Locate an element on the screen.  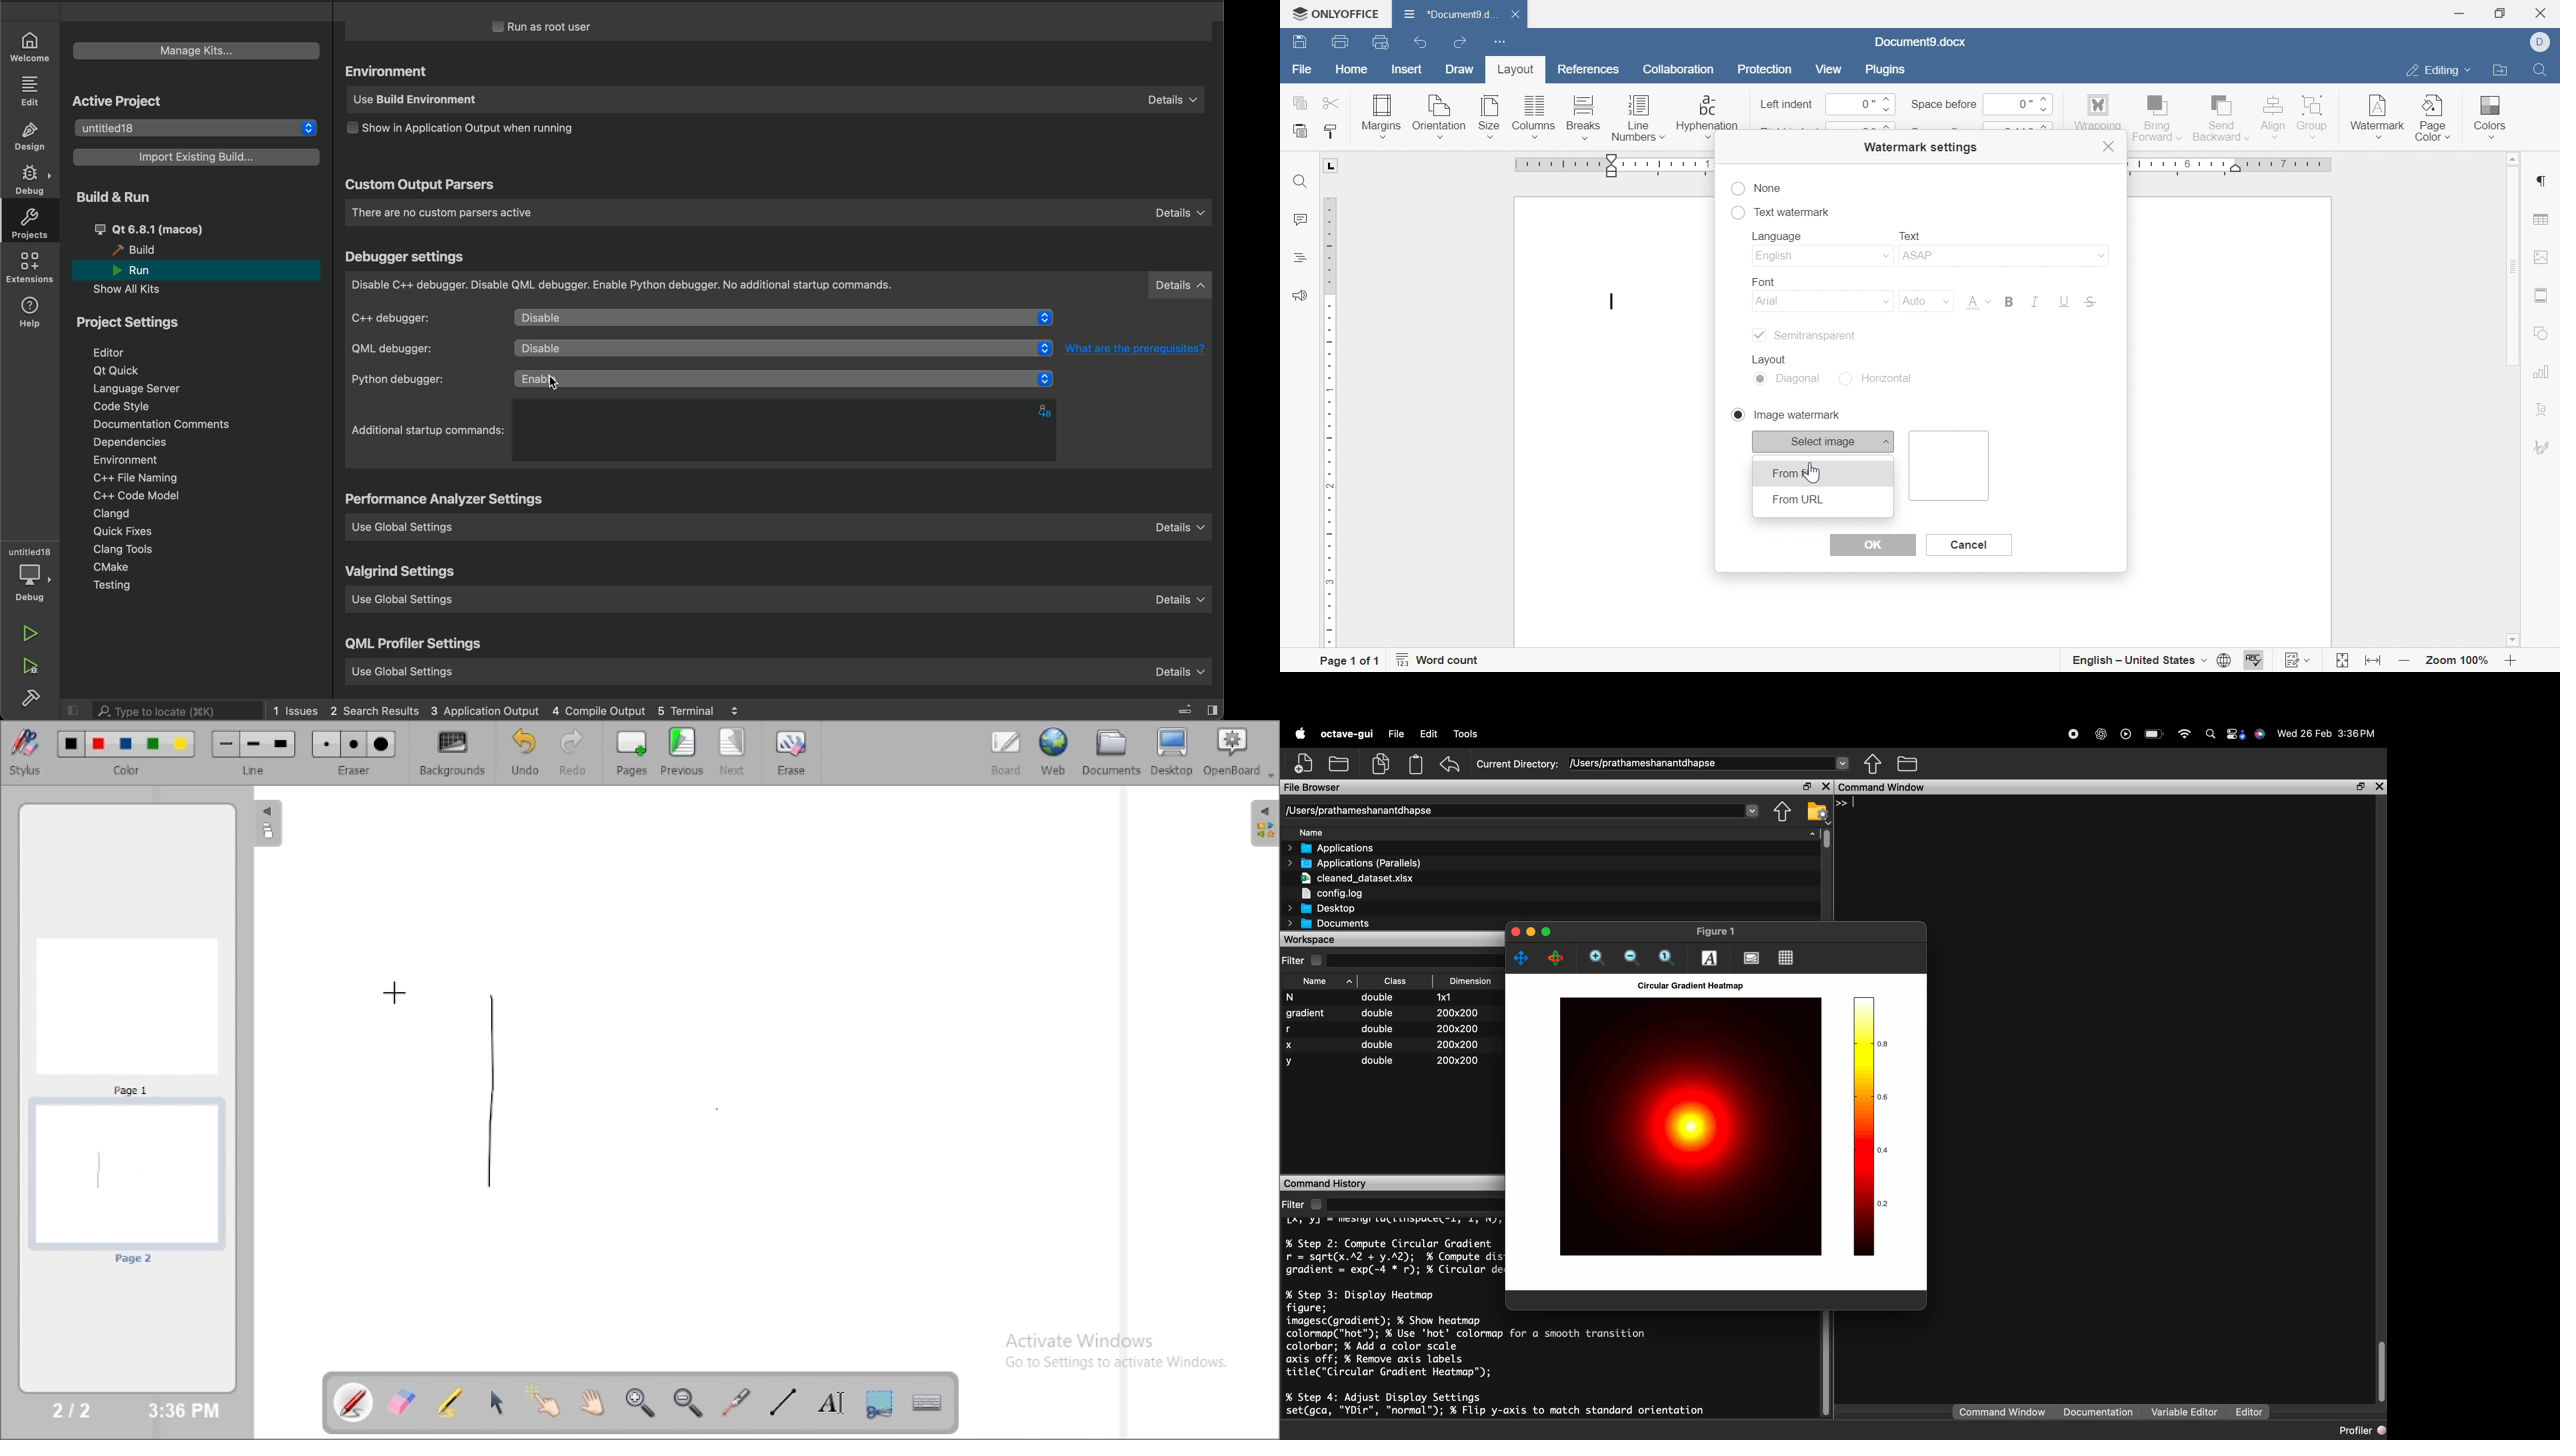
bring forward is located at coordinates (2155, 116).